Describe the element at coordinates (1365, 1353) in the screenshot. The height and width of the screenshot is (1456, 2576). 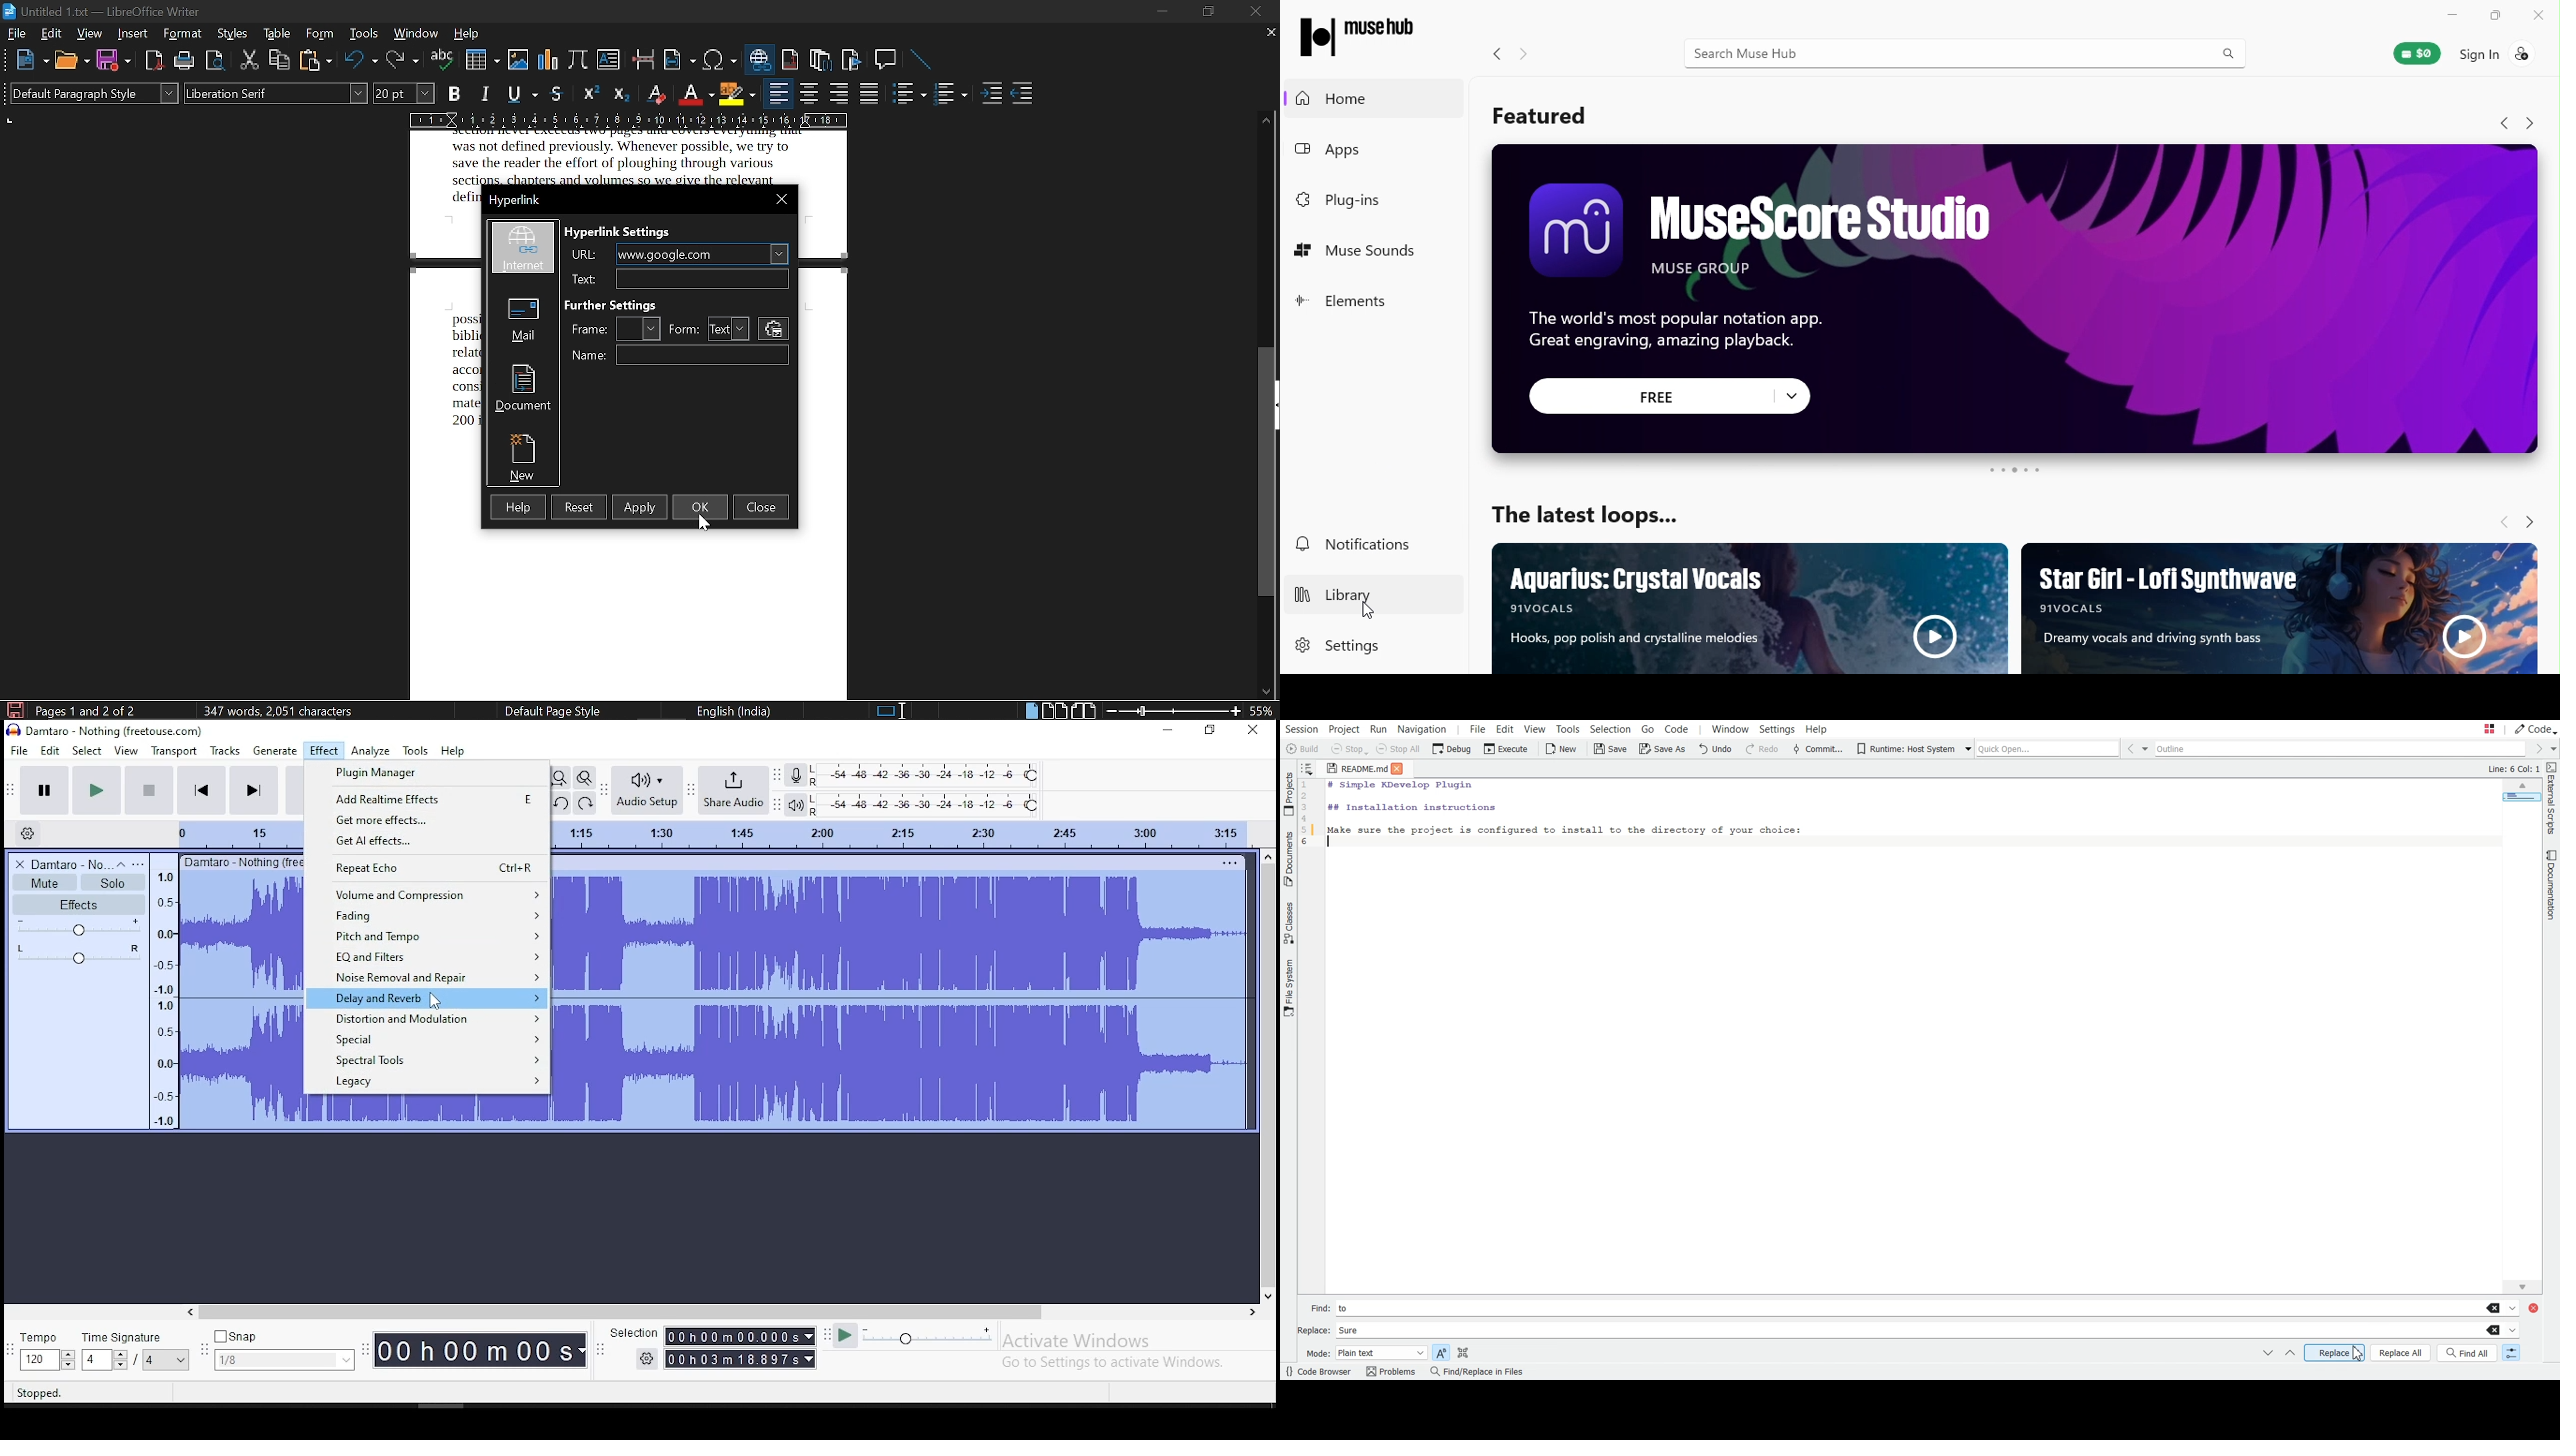
I see `Mode: Plain text` at that location.